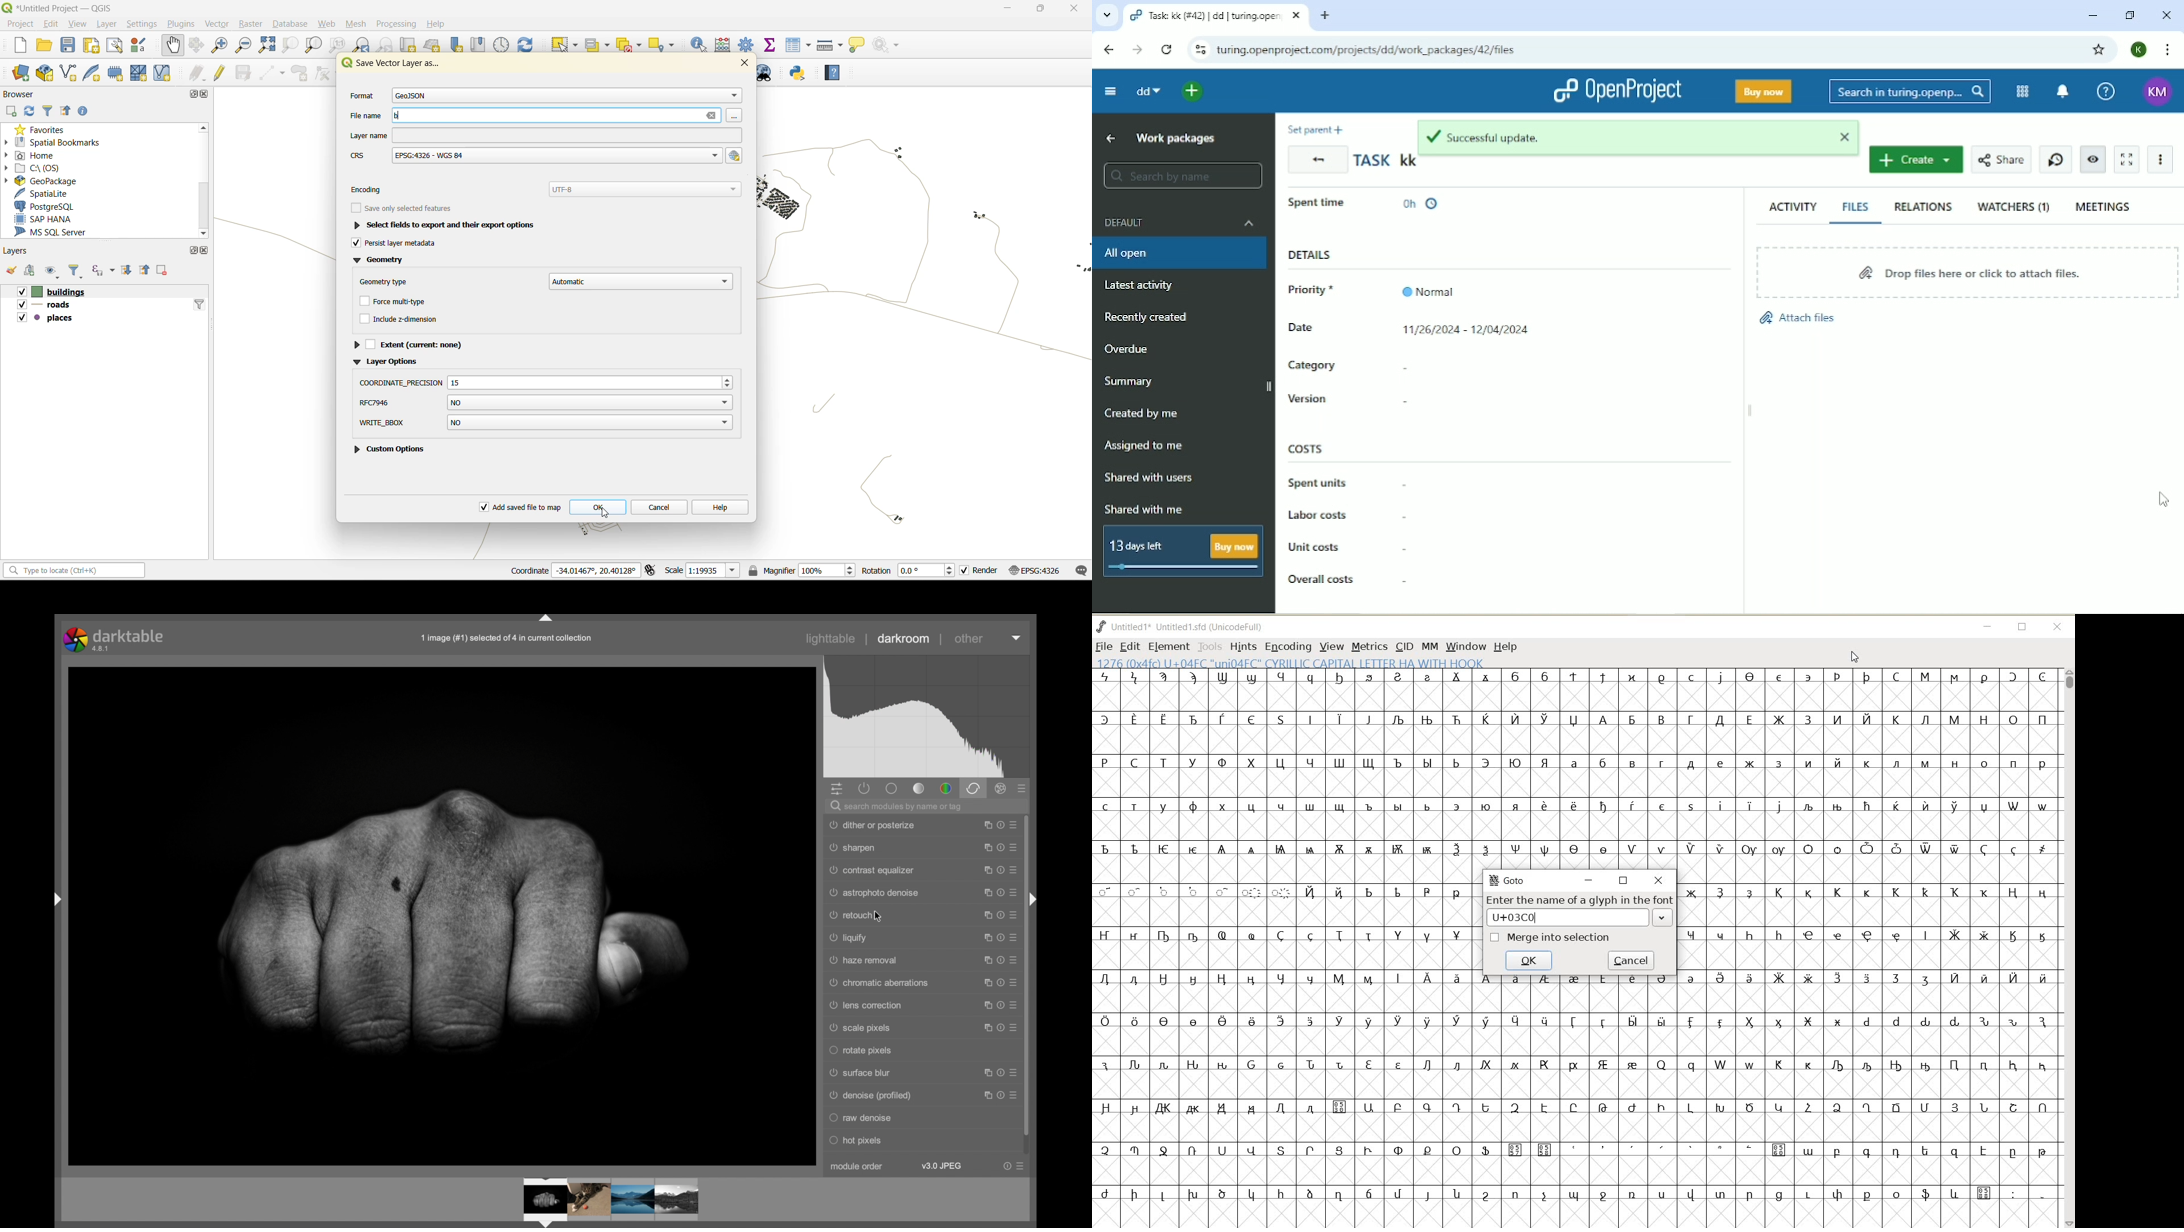 The image size is (2184, 1232). What do you see at coordinates (143, 23) in the screenshot?
I see `settings` at bounding box center [143, 23].